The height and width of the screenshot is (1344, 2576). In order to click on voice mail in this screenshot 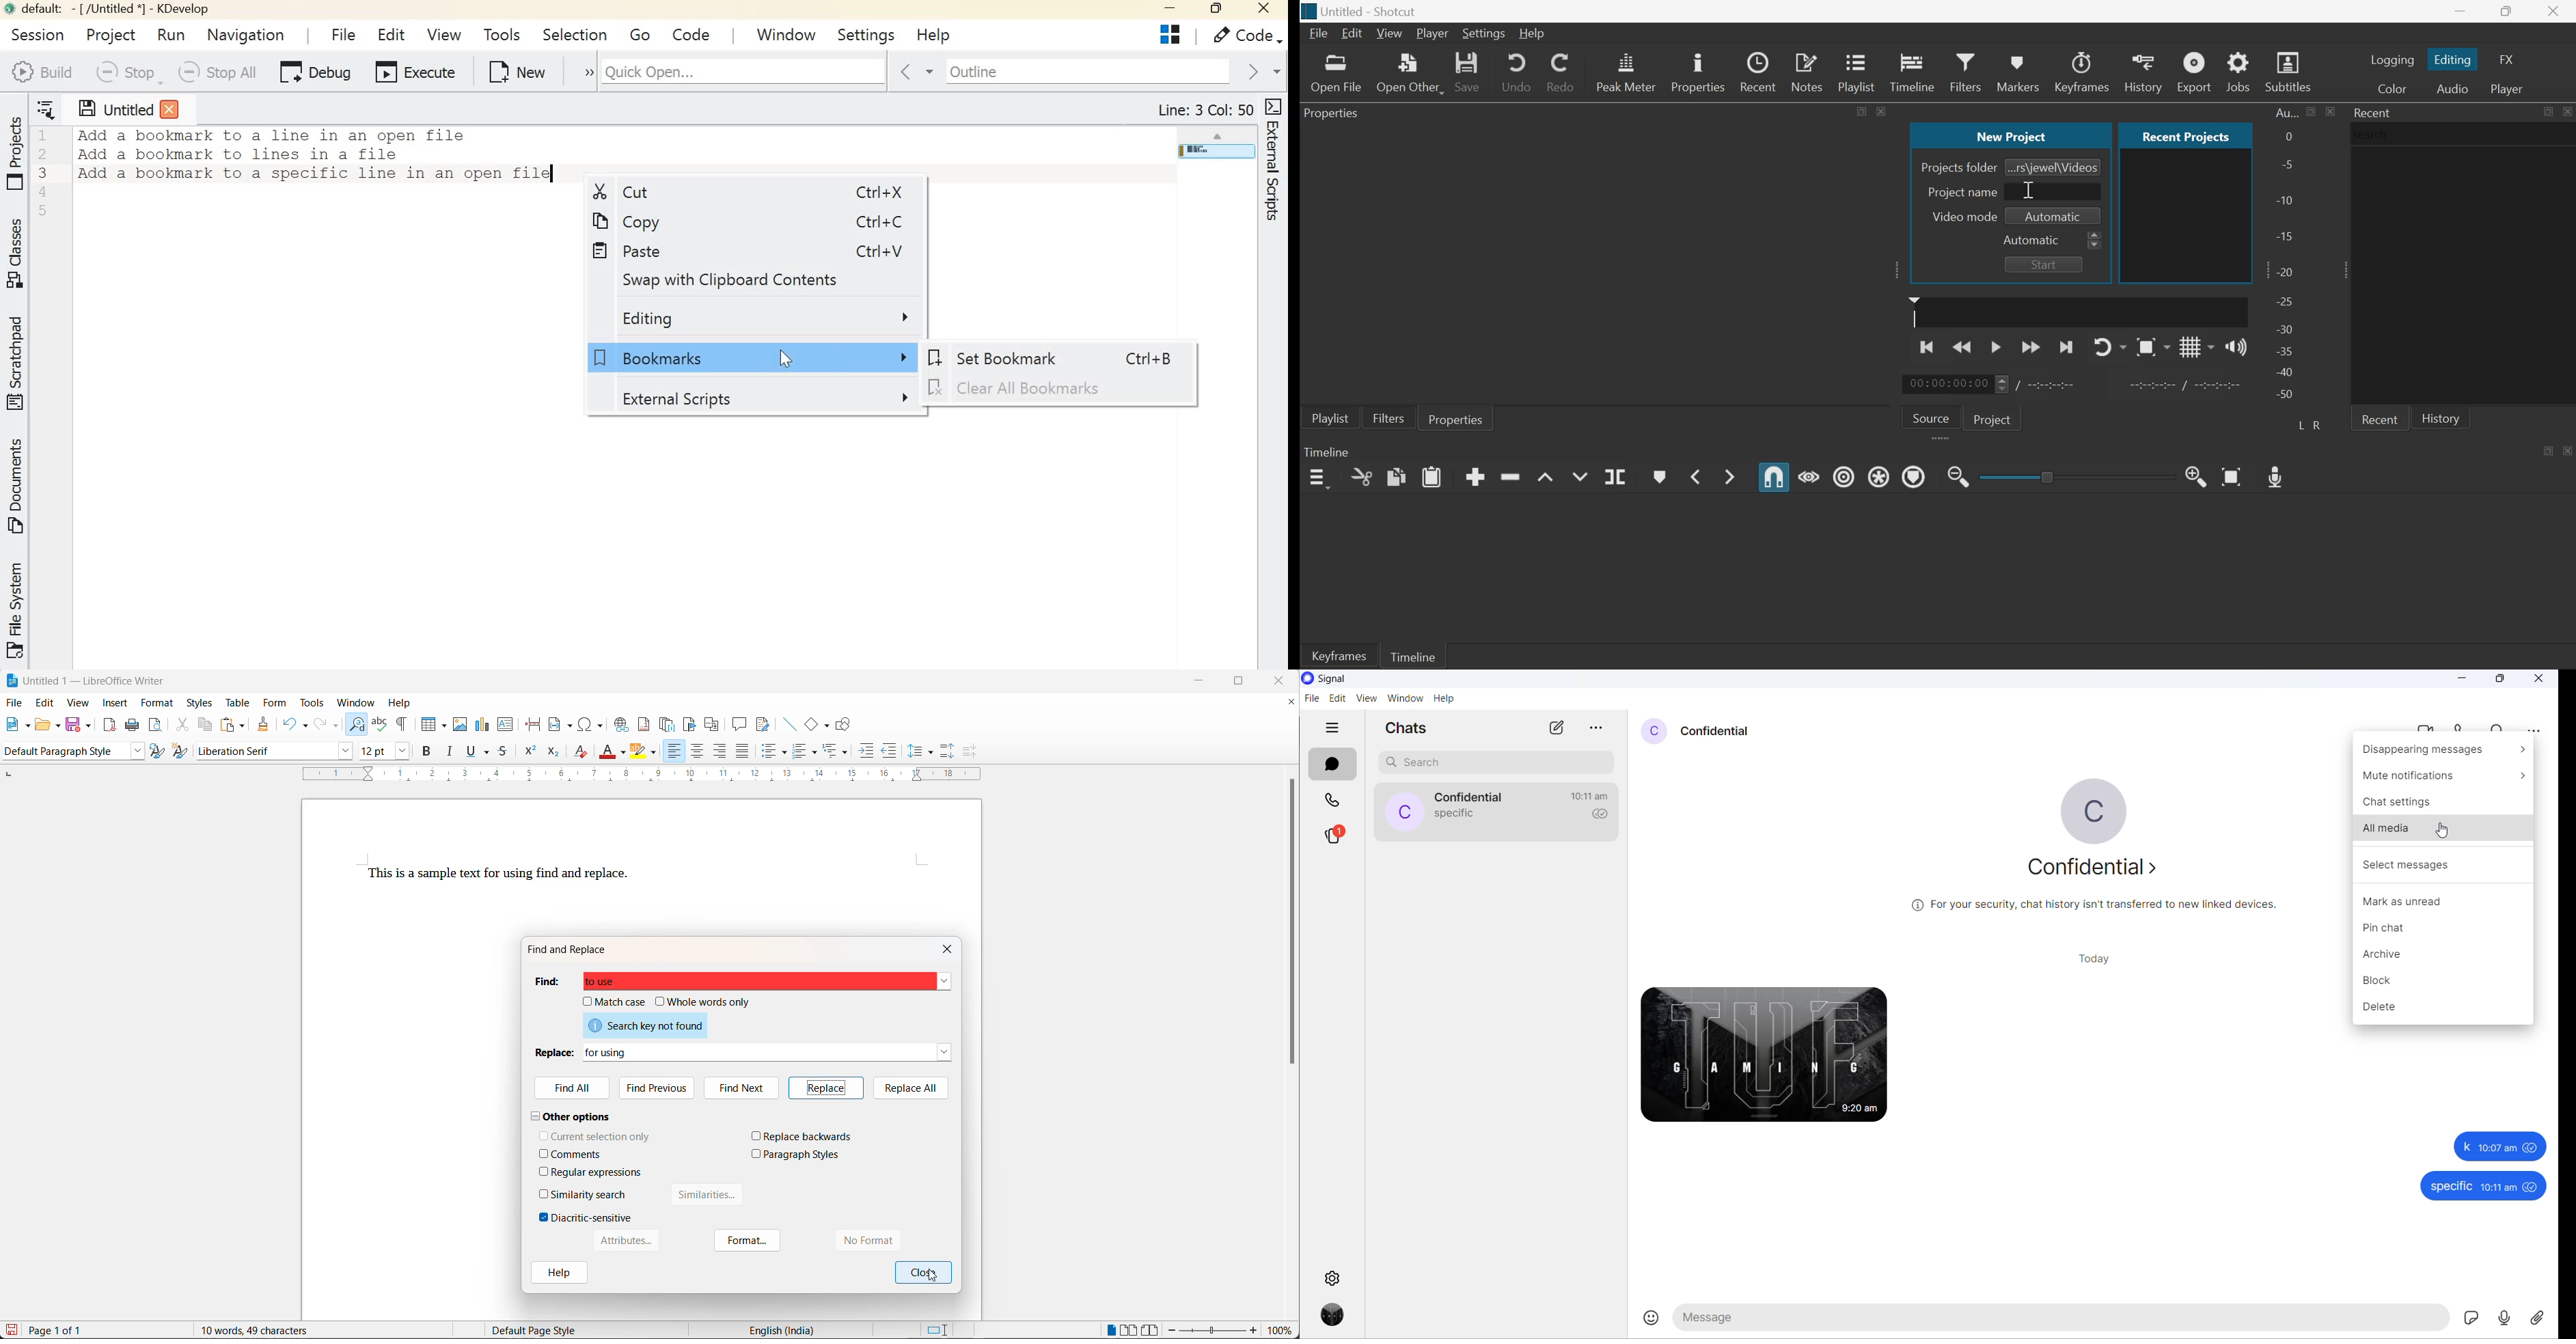, I will do `click(2508, 1319)`.